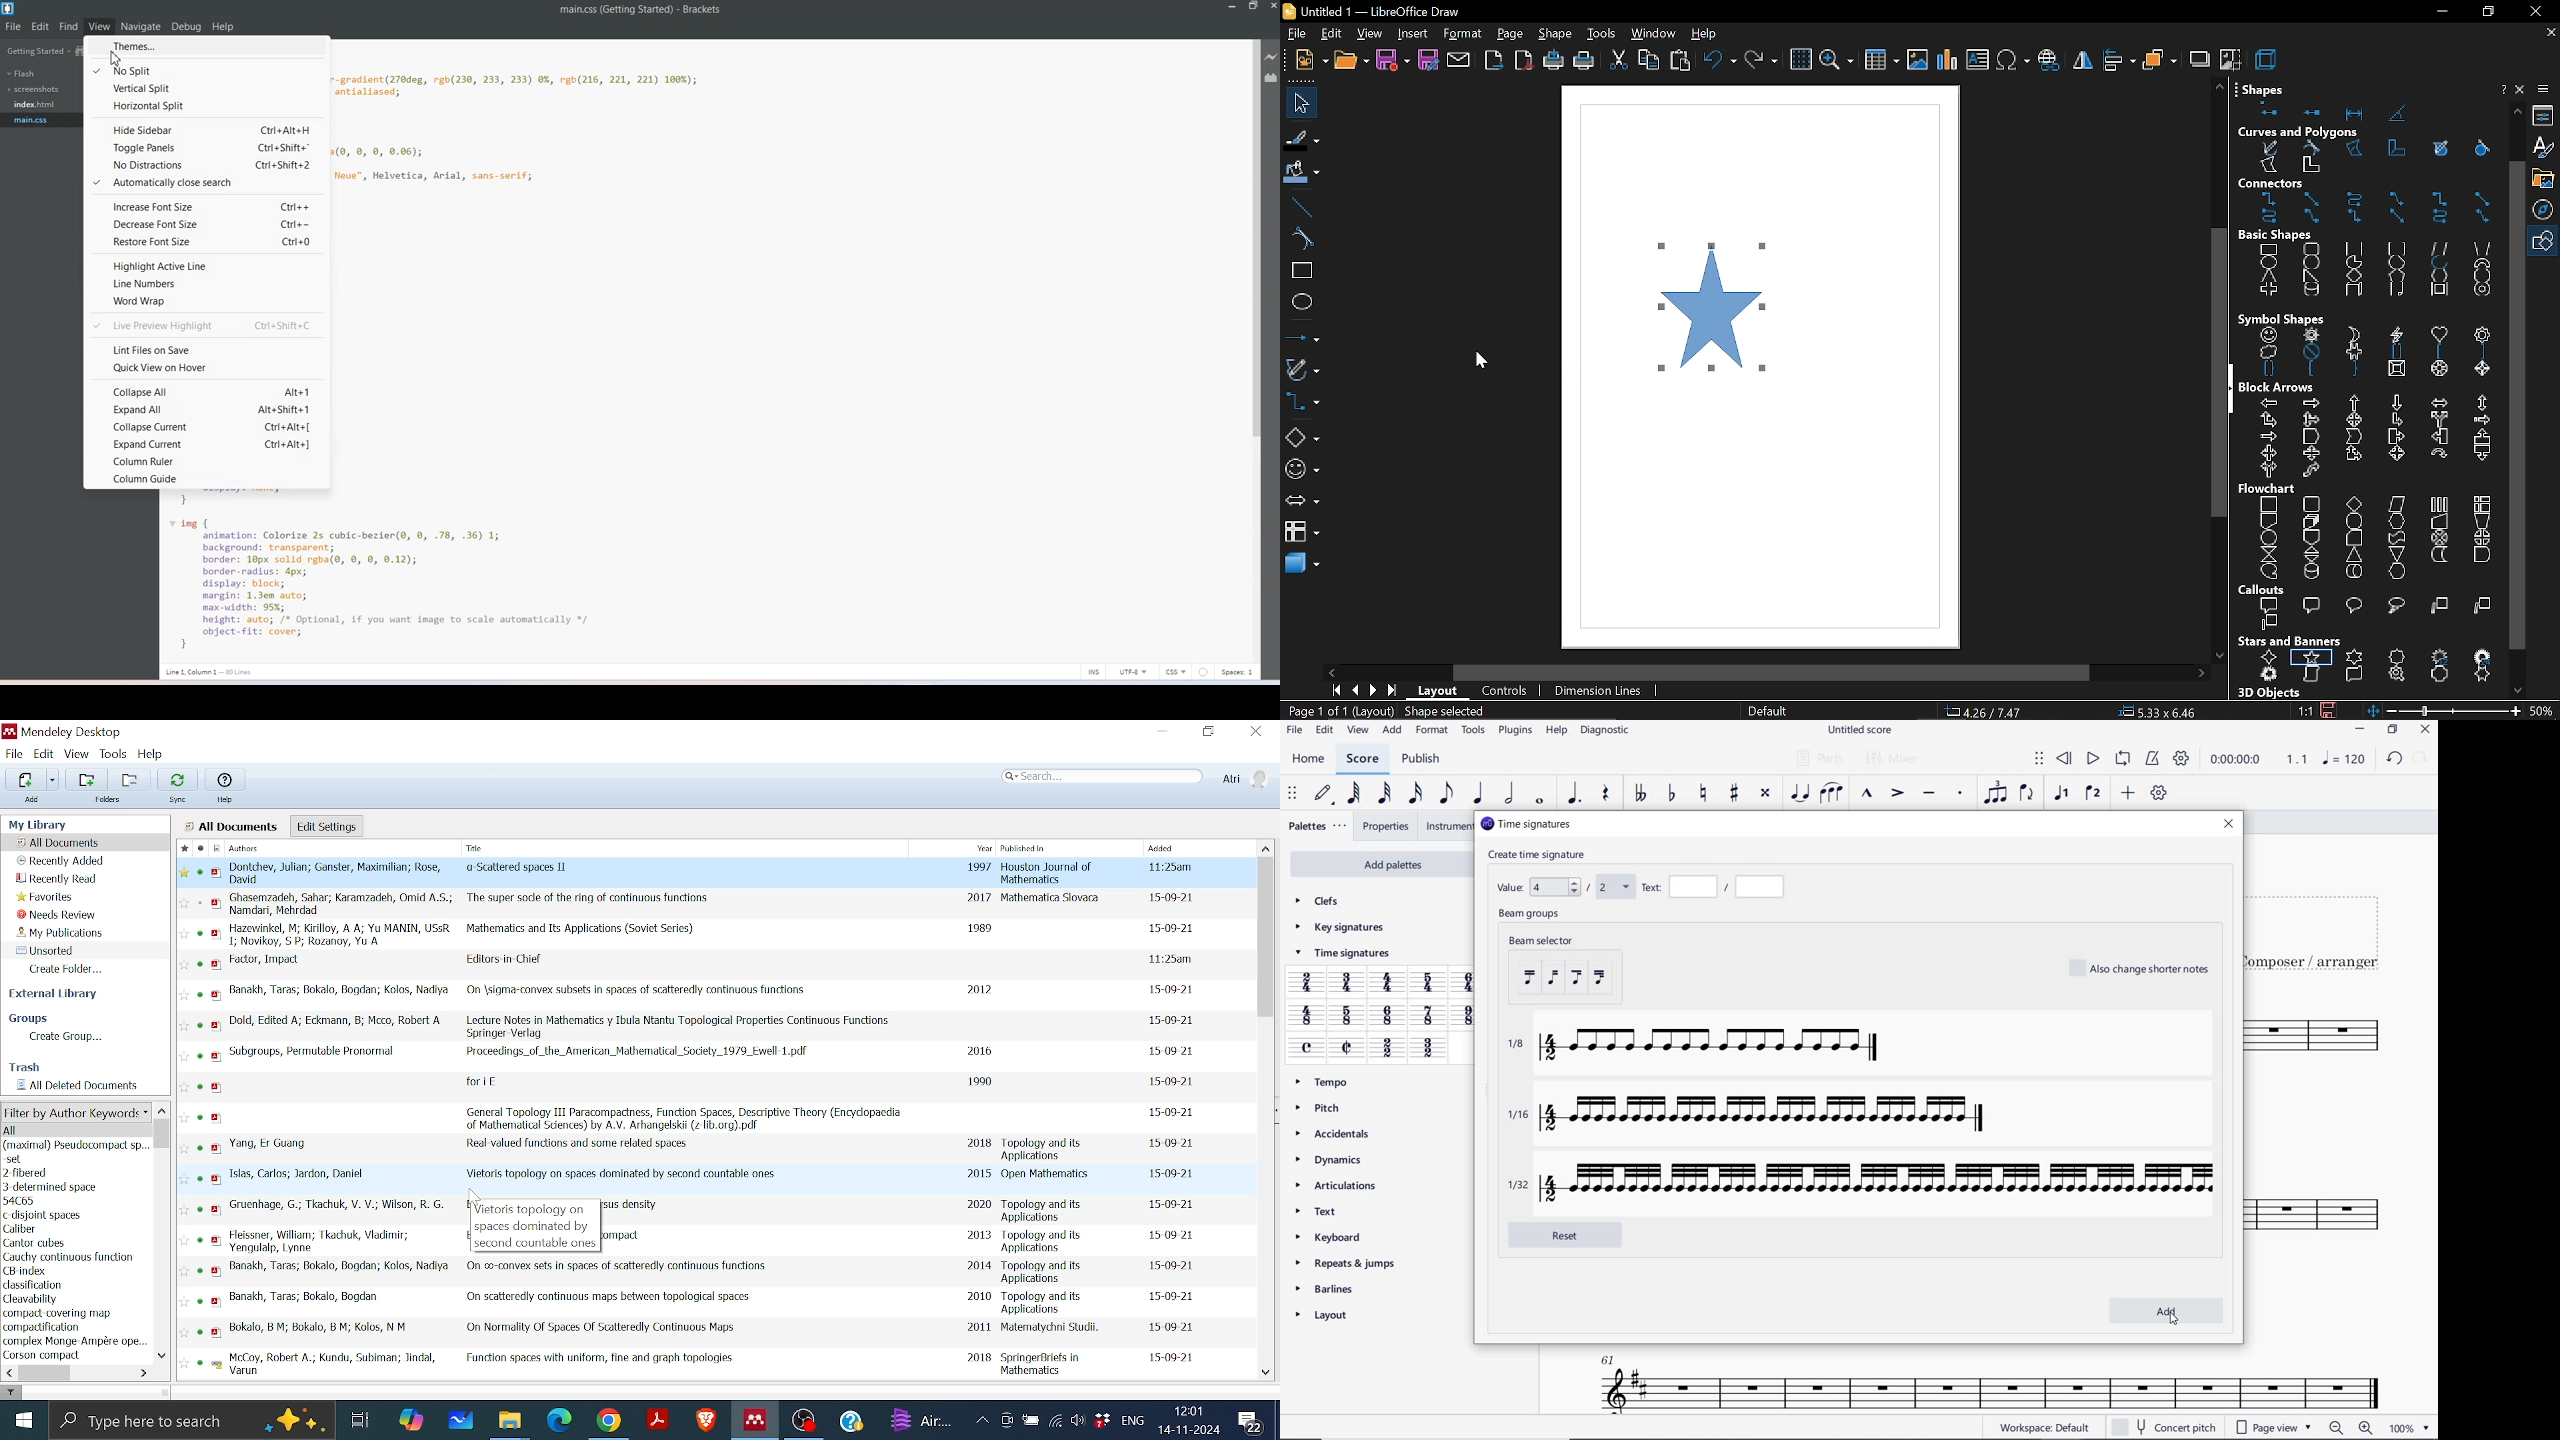  What do you see at coordinates (202, 1210) in the screenshot?
I see `read status` at bounding box center [202, 1210].